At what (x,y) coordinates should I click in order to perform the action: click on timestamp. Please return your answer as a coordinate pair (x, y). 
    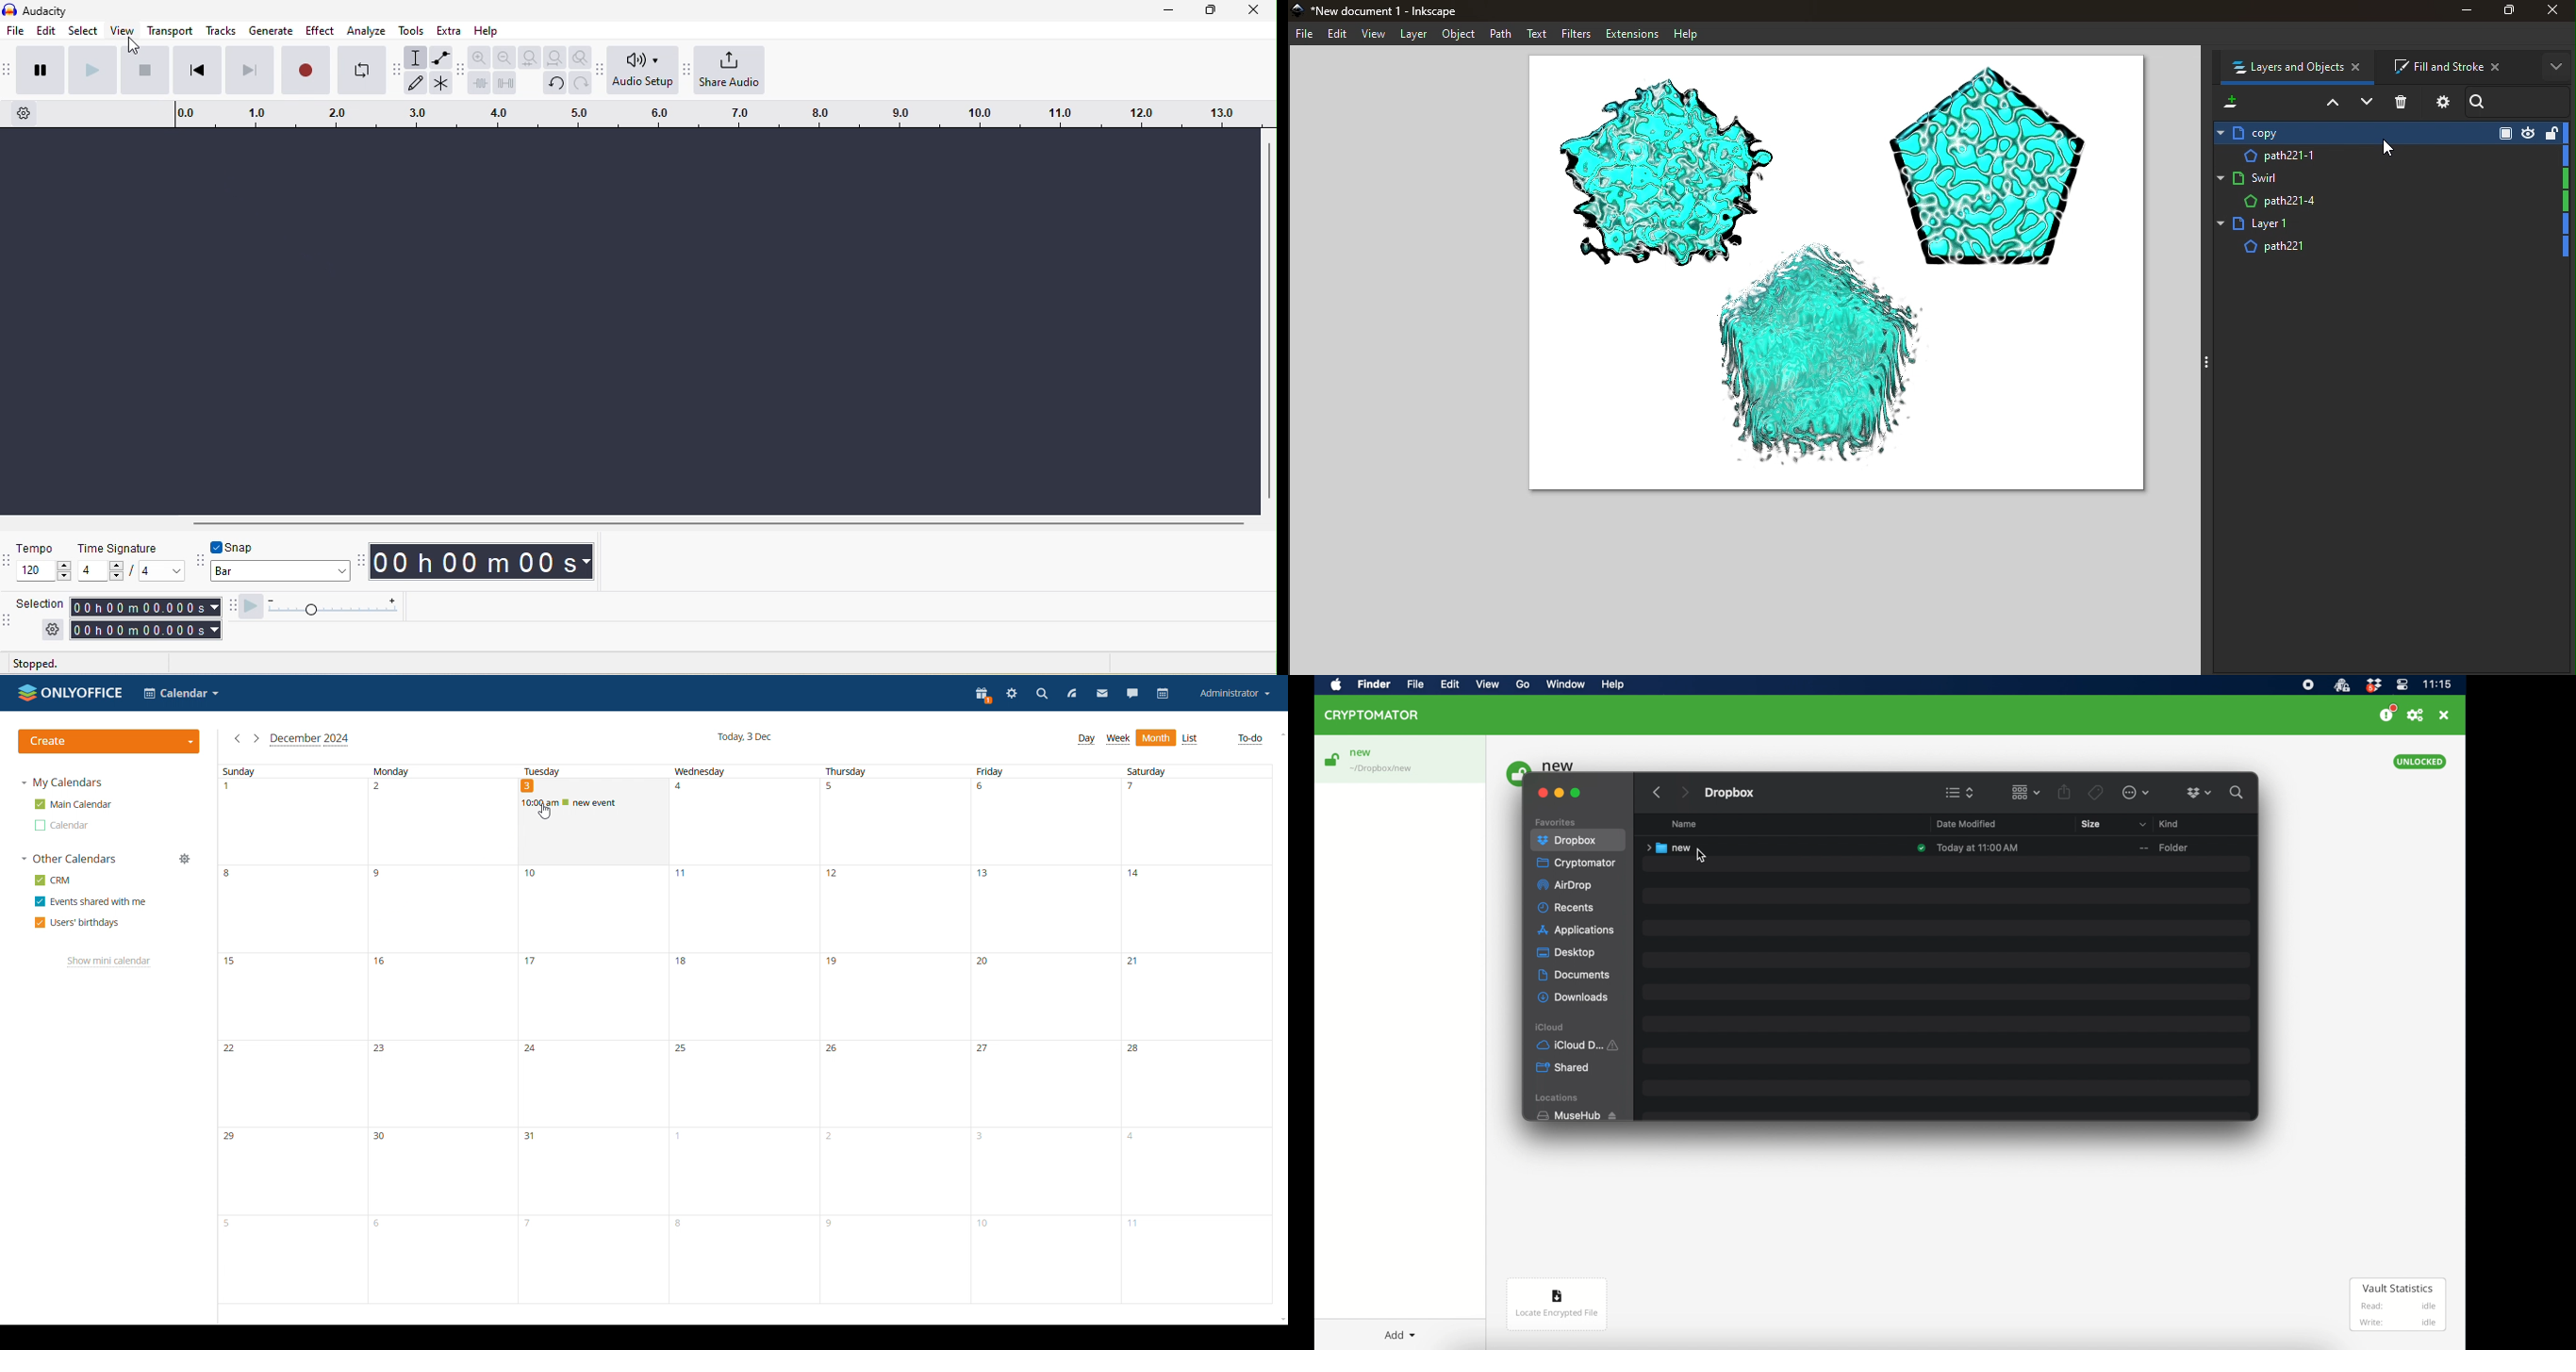
    Looking at the image, I should click on (482, 562).